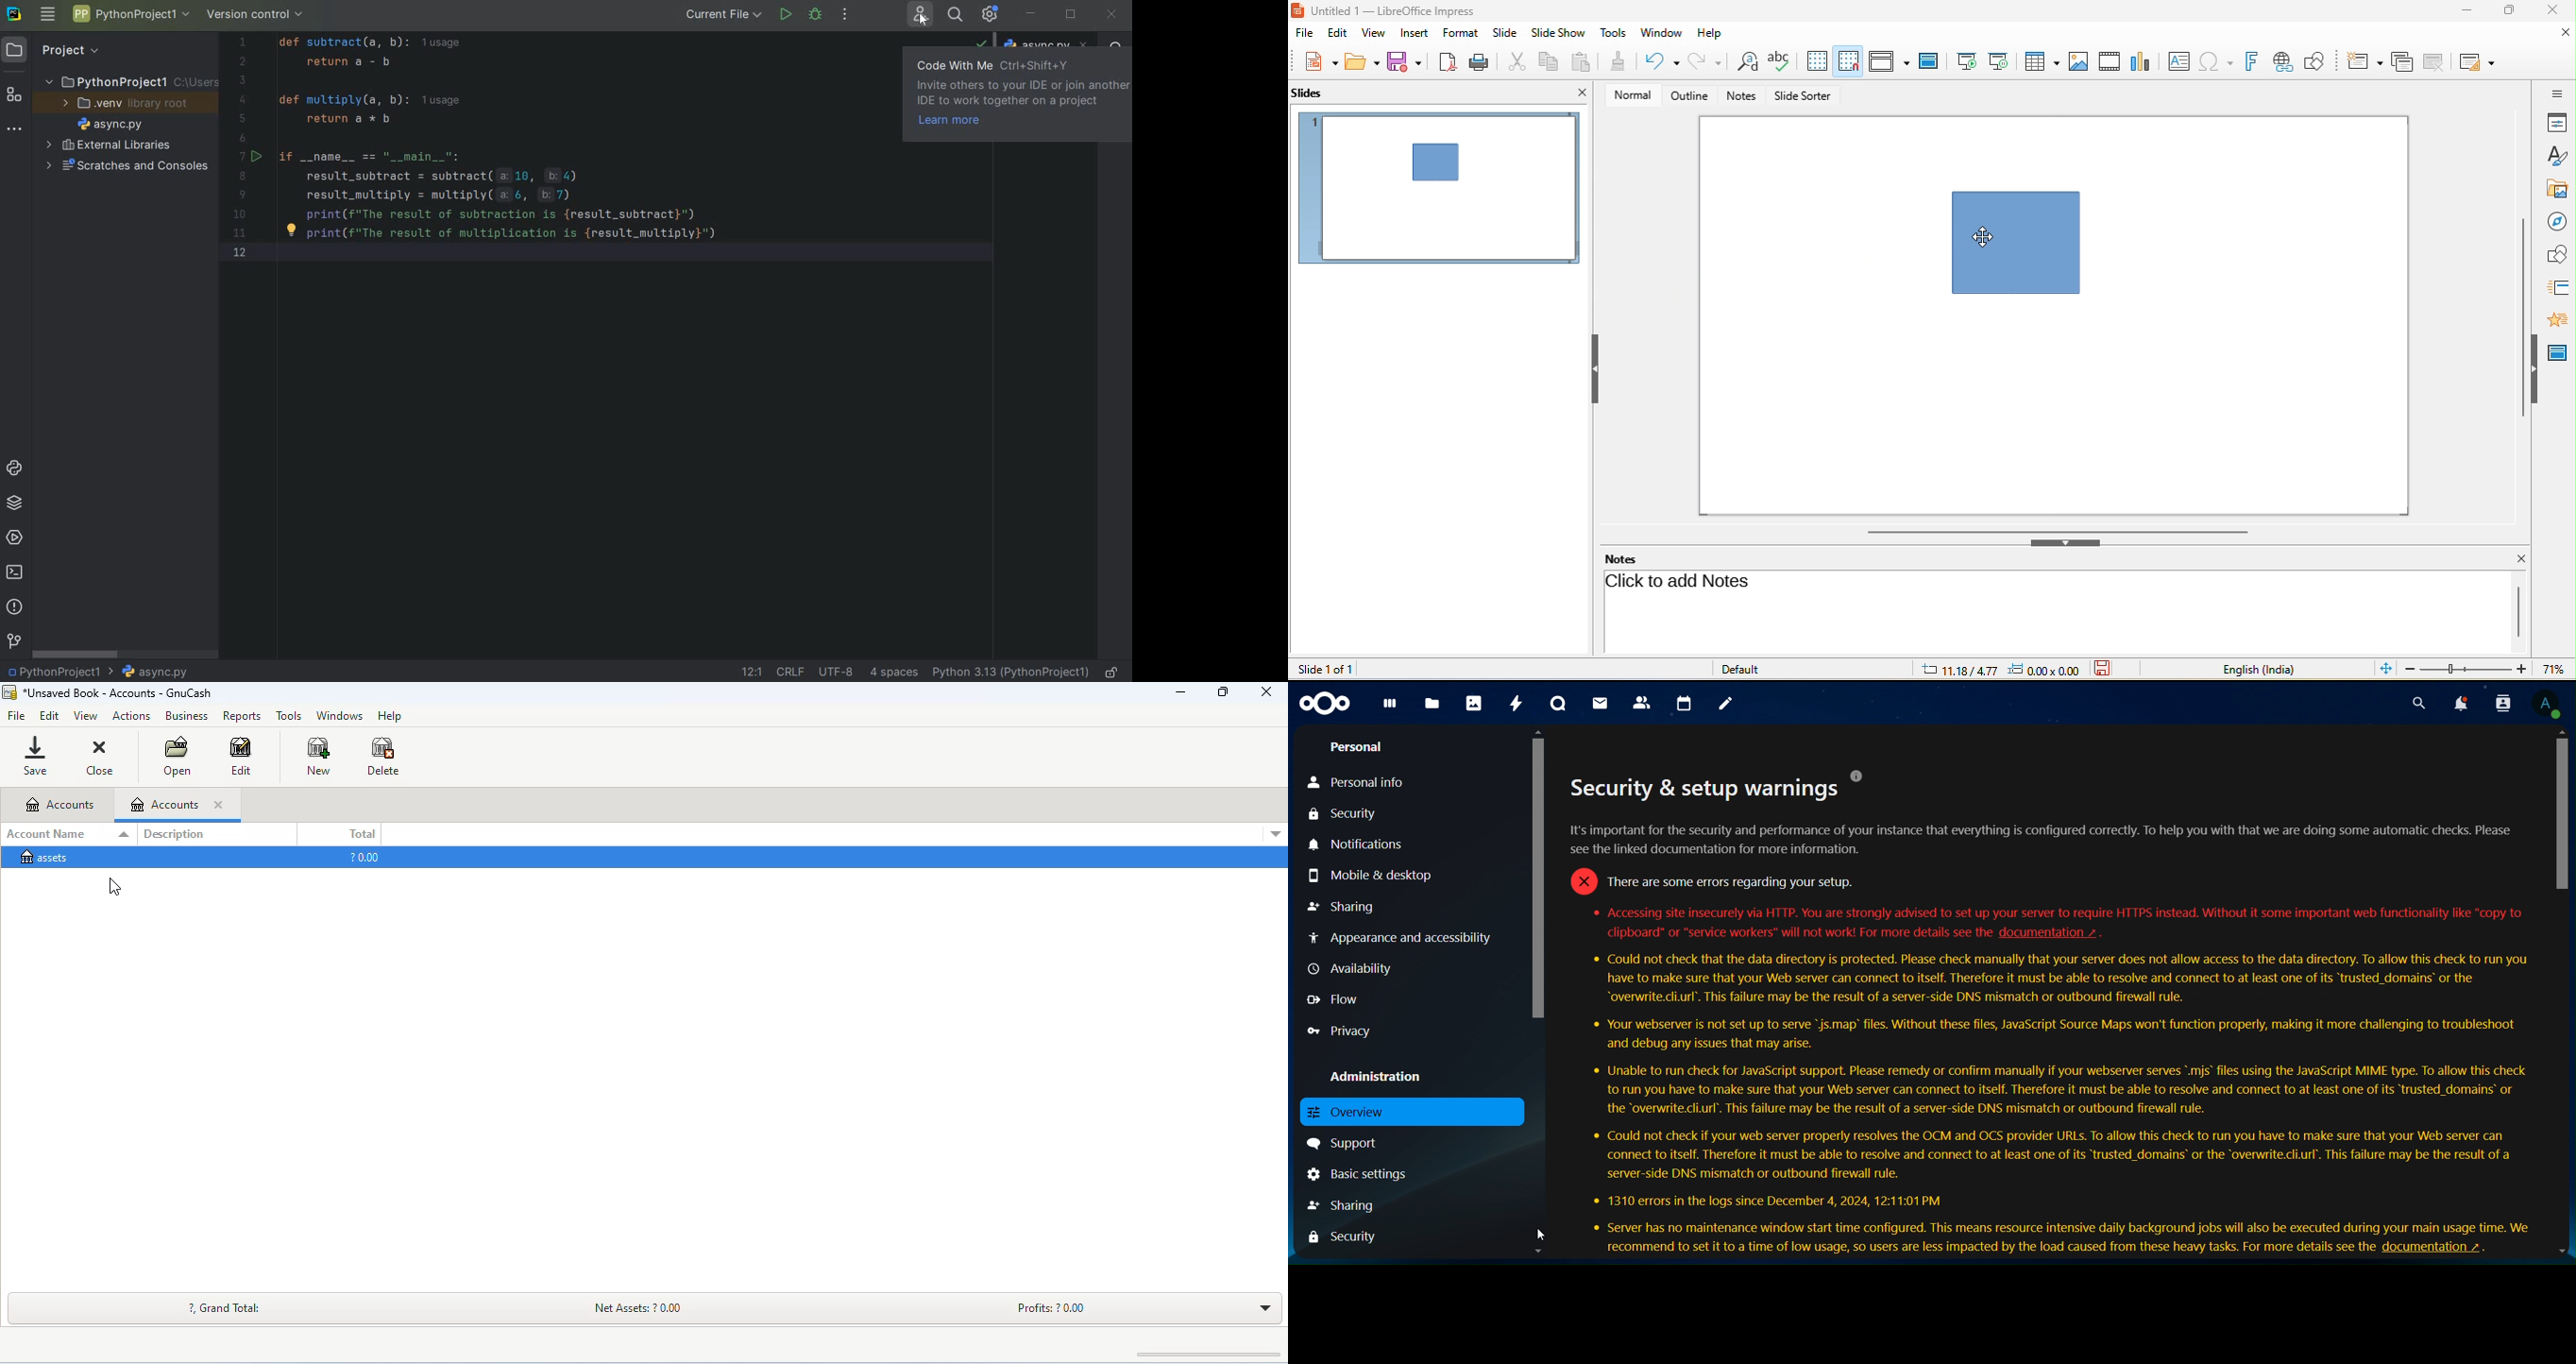 The image size is (2576, 1372). What do you see at coordinates (2557, 93) in the screenshot?
I see `sidebar setting` at bounding box center [2557, 93].